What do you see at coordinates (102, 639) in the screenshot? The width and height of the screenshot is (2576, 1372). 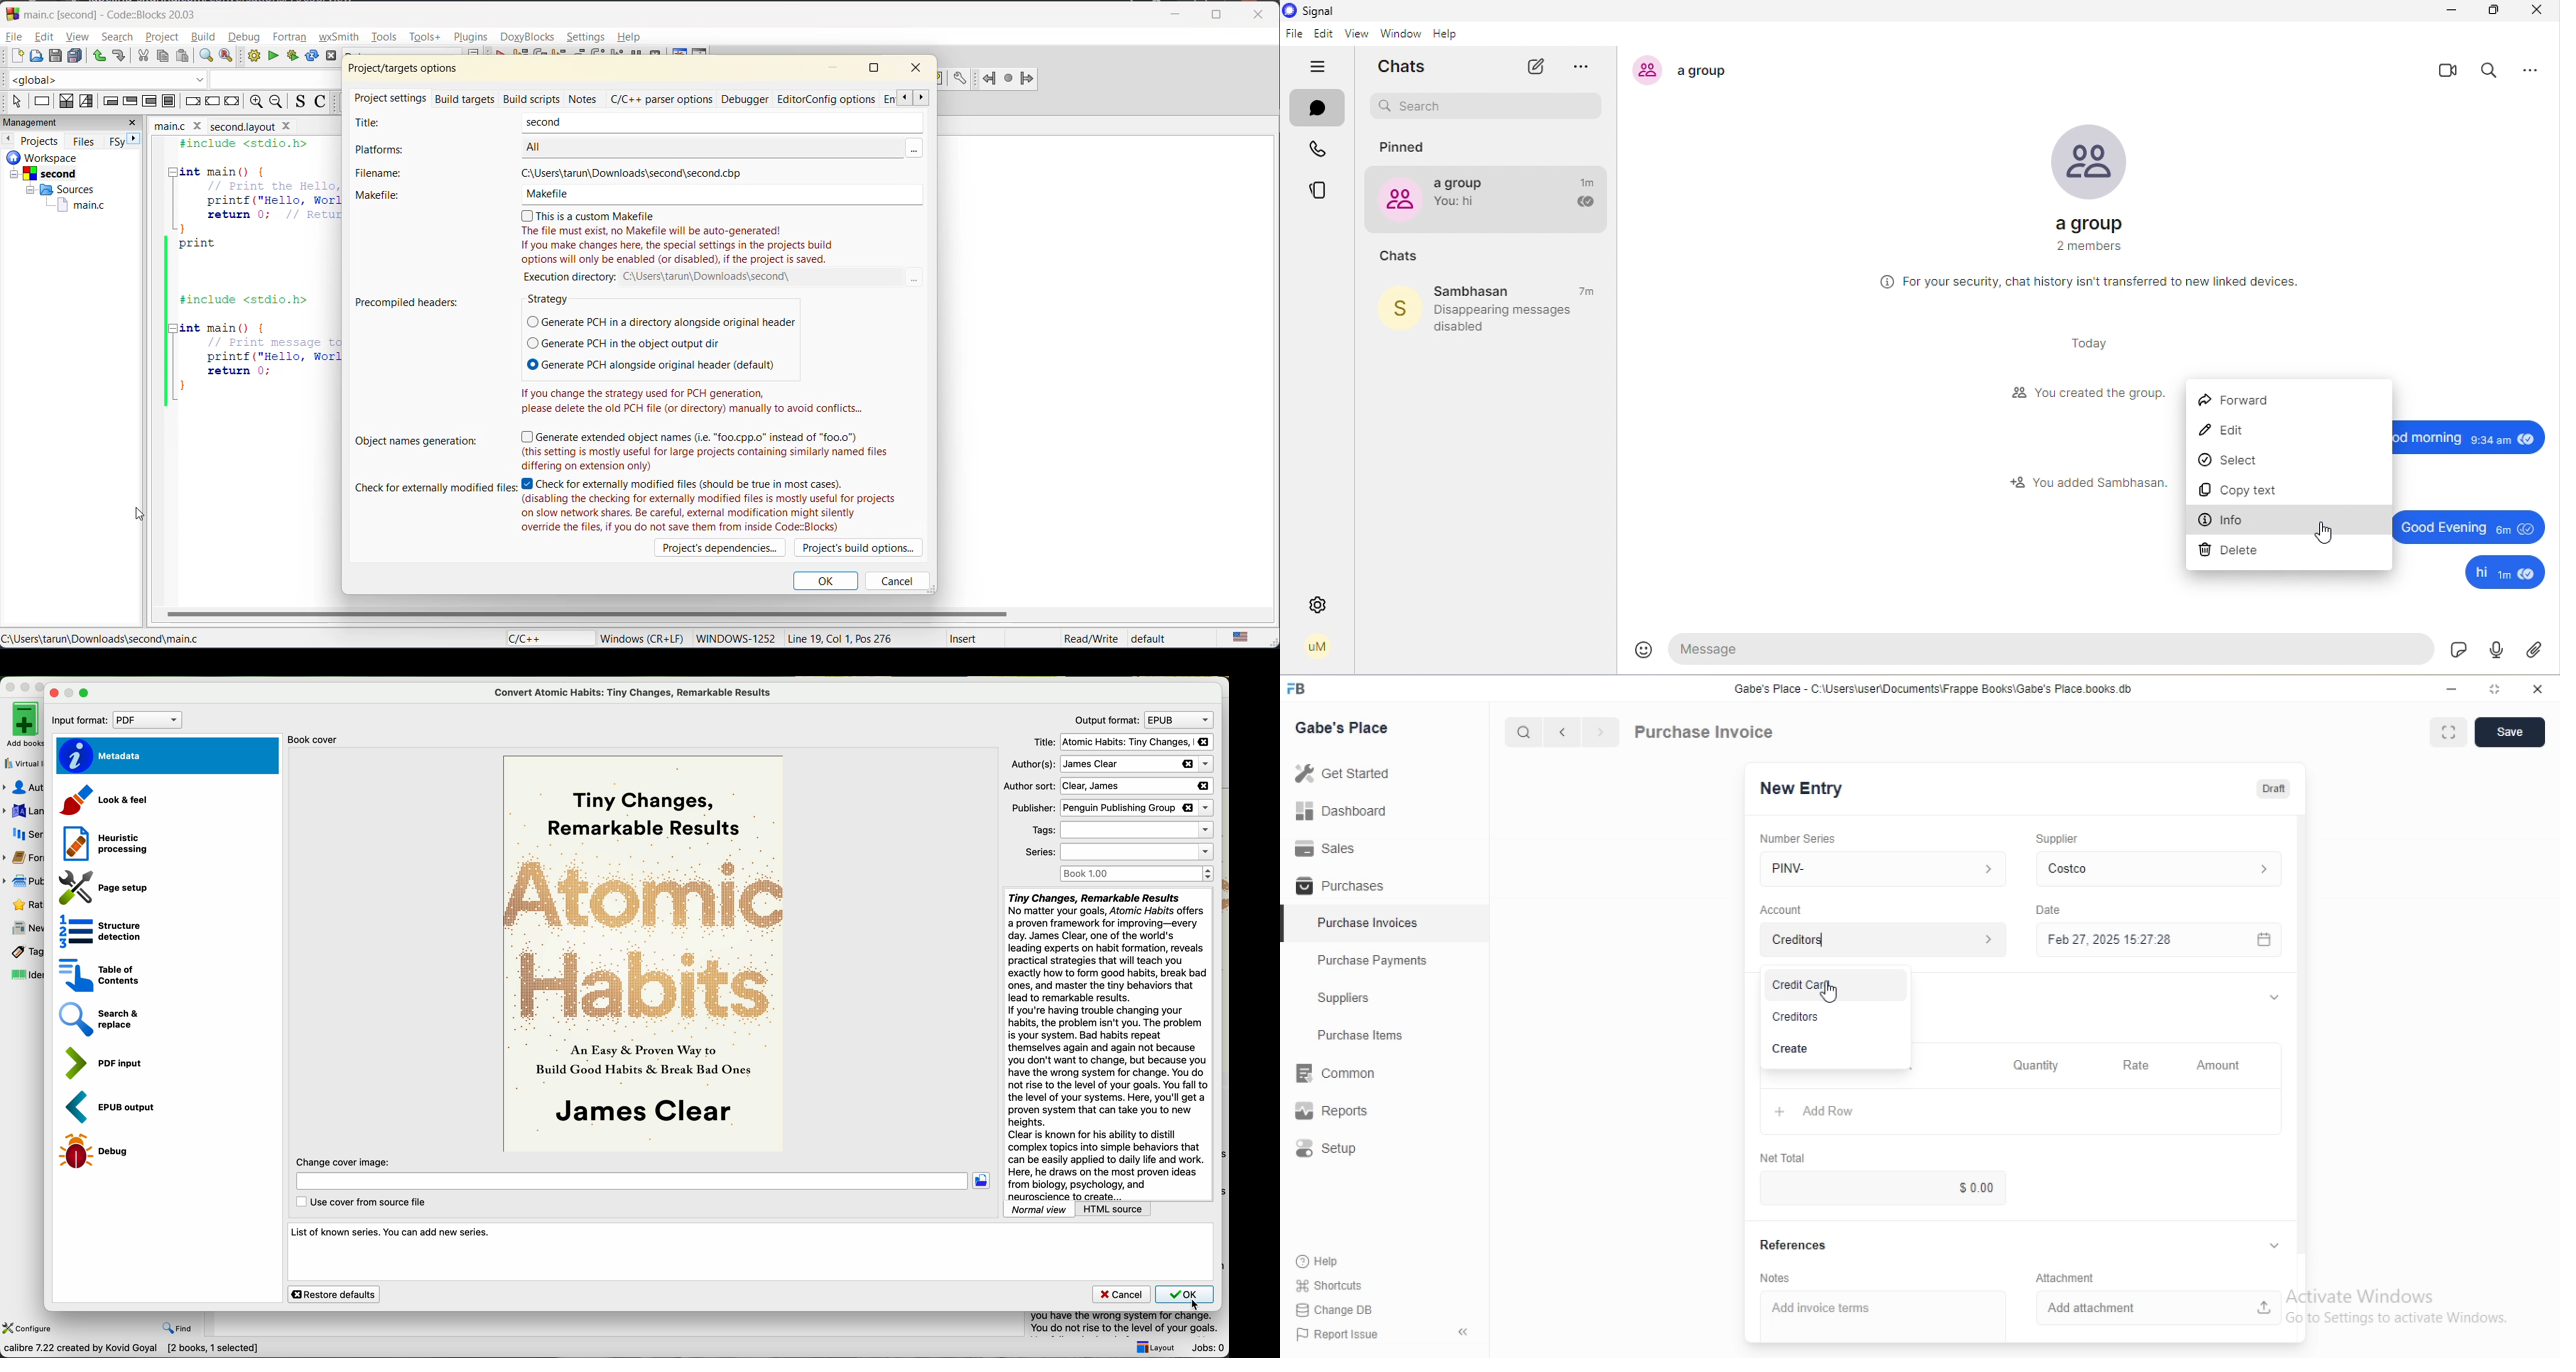 I see `file location` at bounding box center [102, 639].